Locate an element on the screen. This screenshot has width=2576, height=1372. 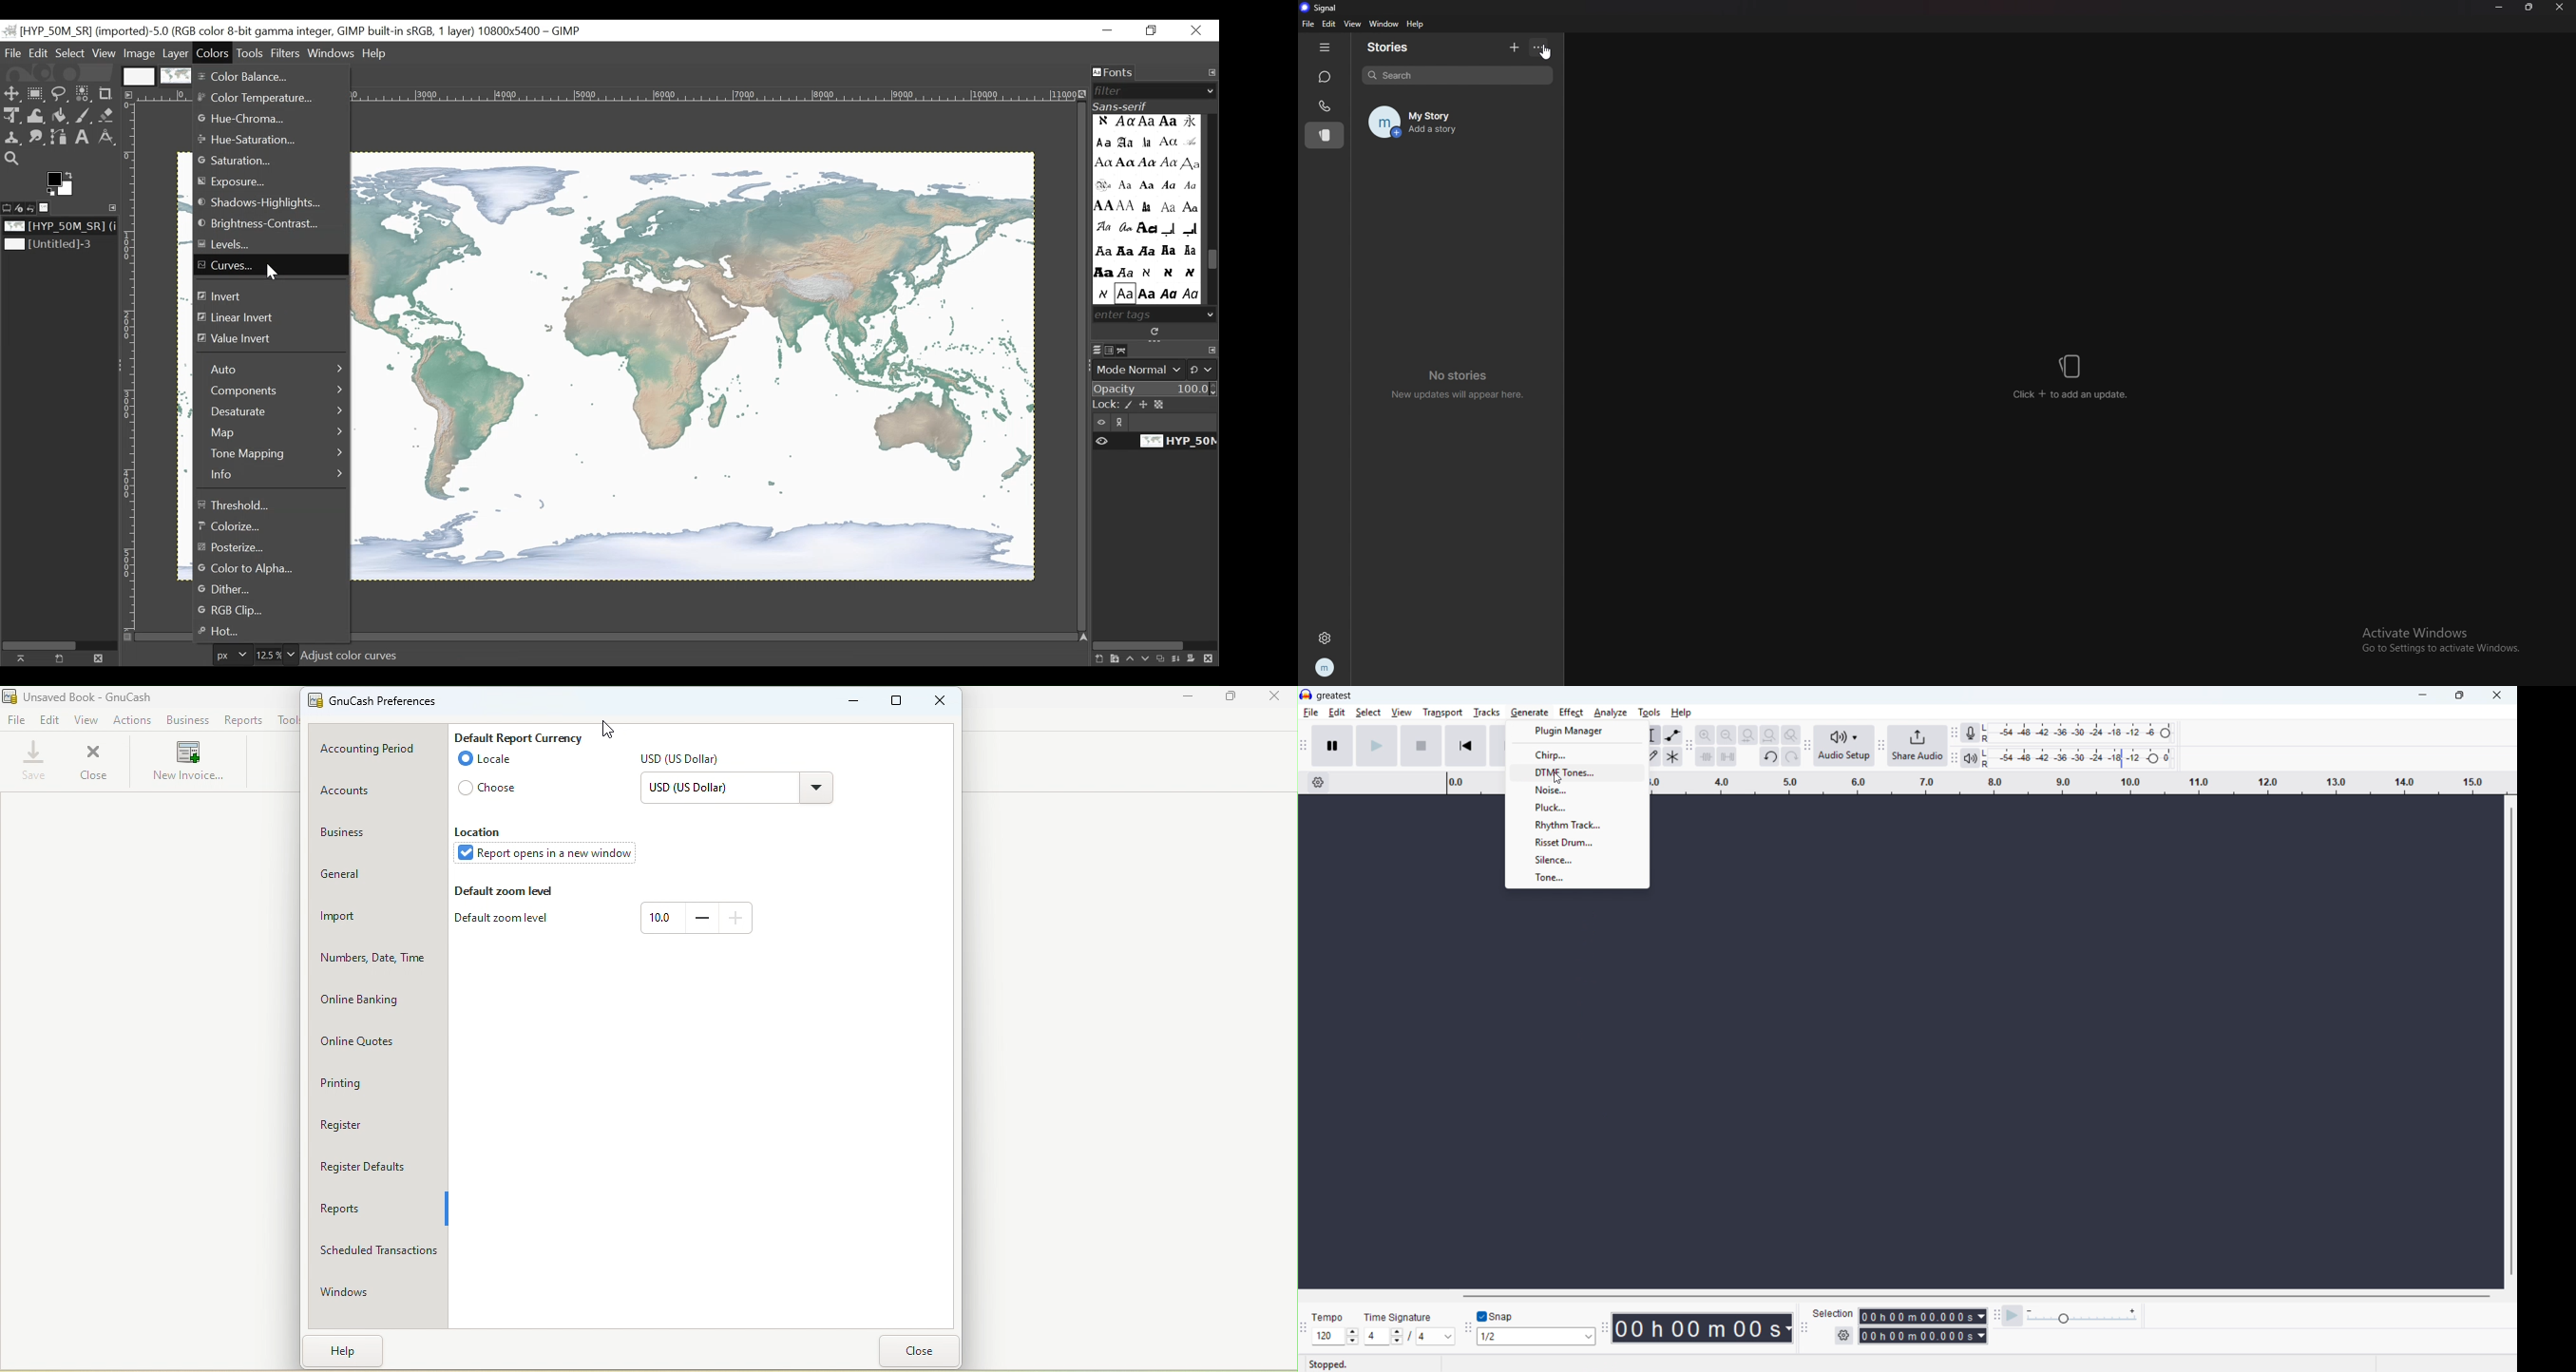
Create a new display is located at coordinates (59, 658).